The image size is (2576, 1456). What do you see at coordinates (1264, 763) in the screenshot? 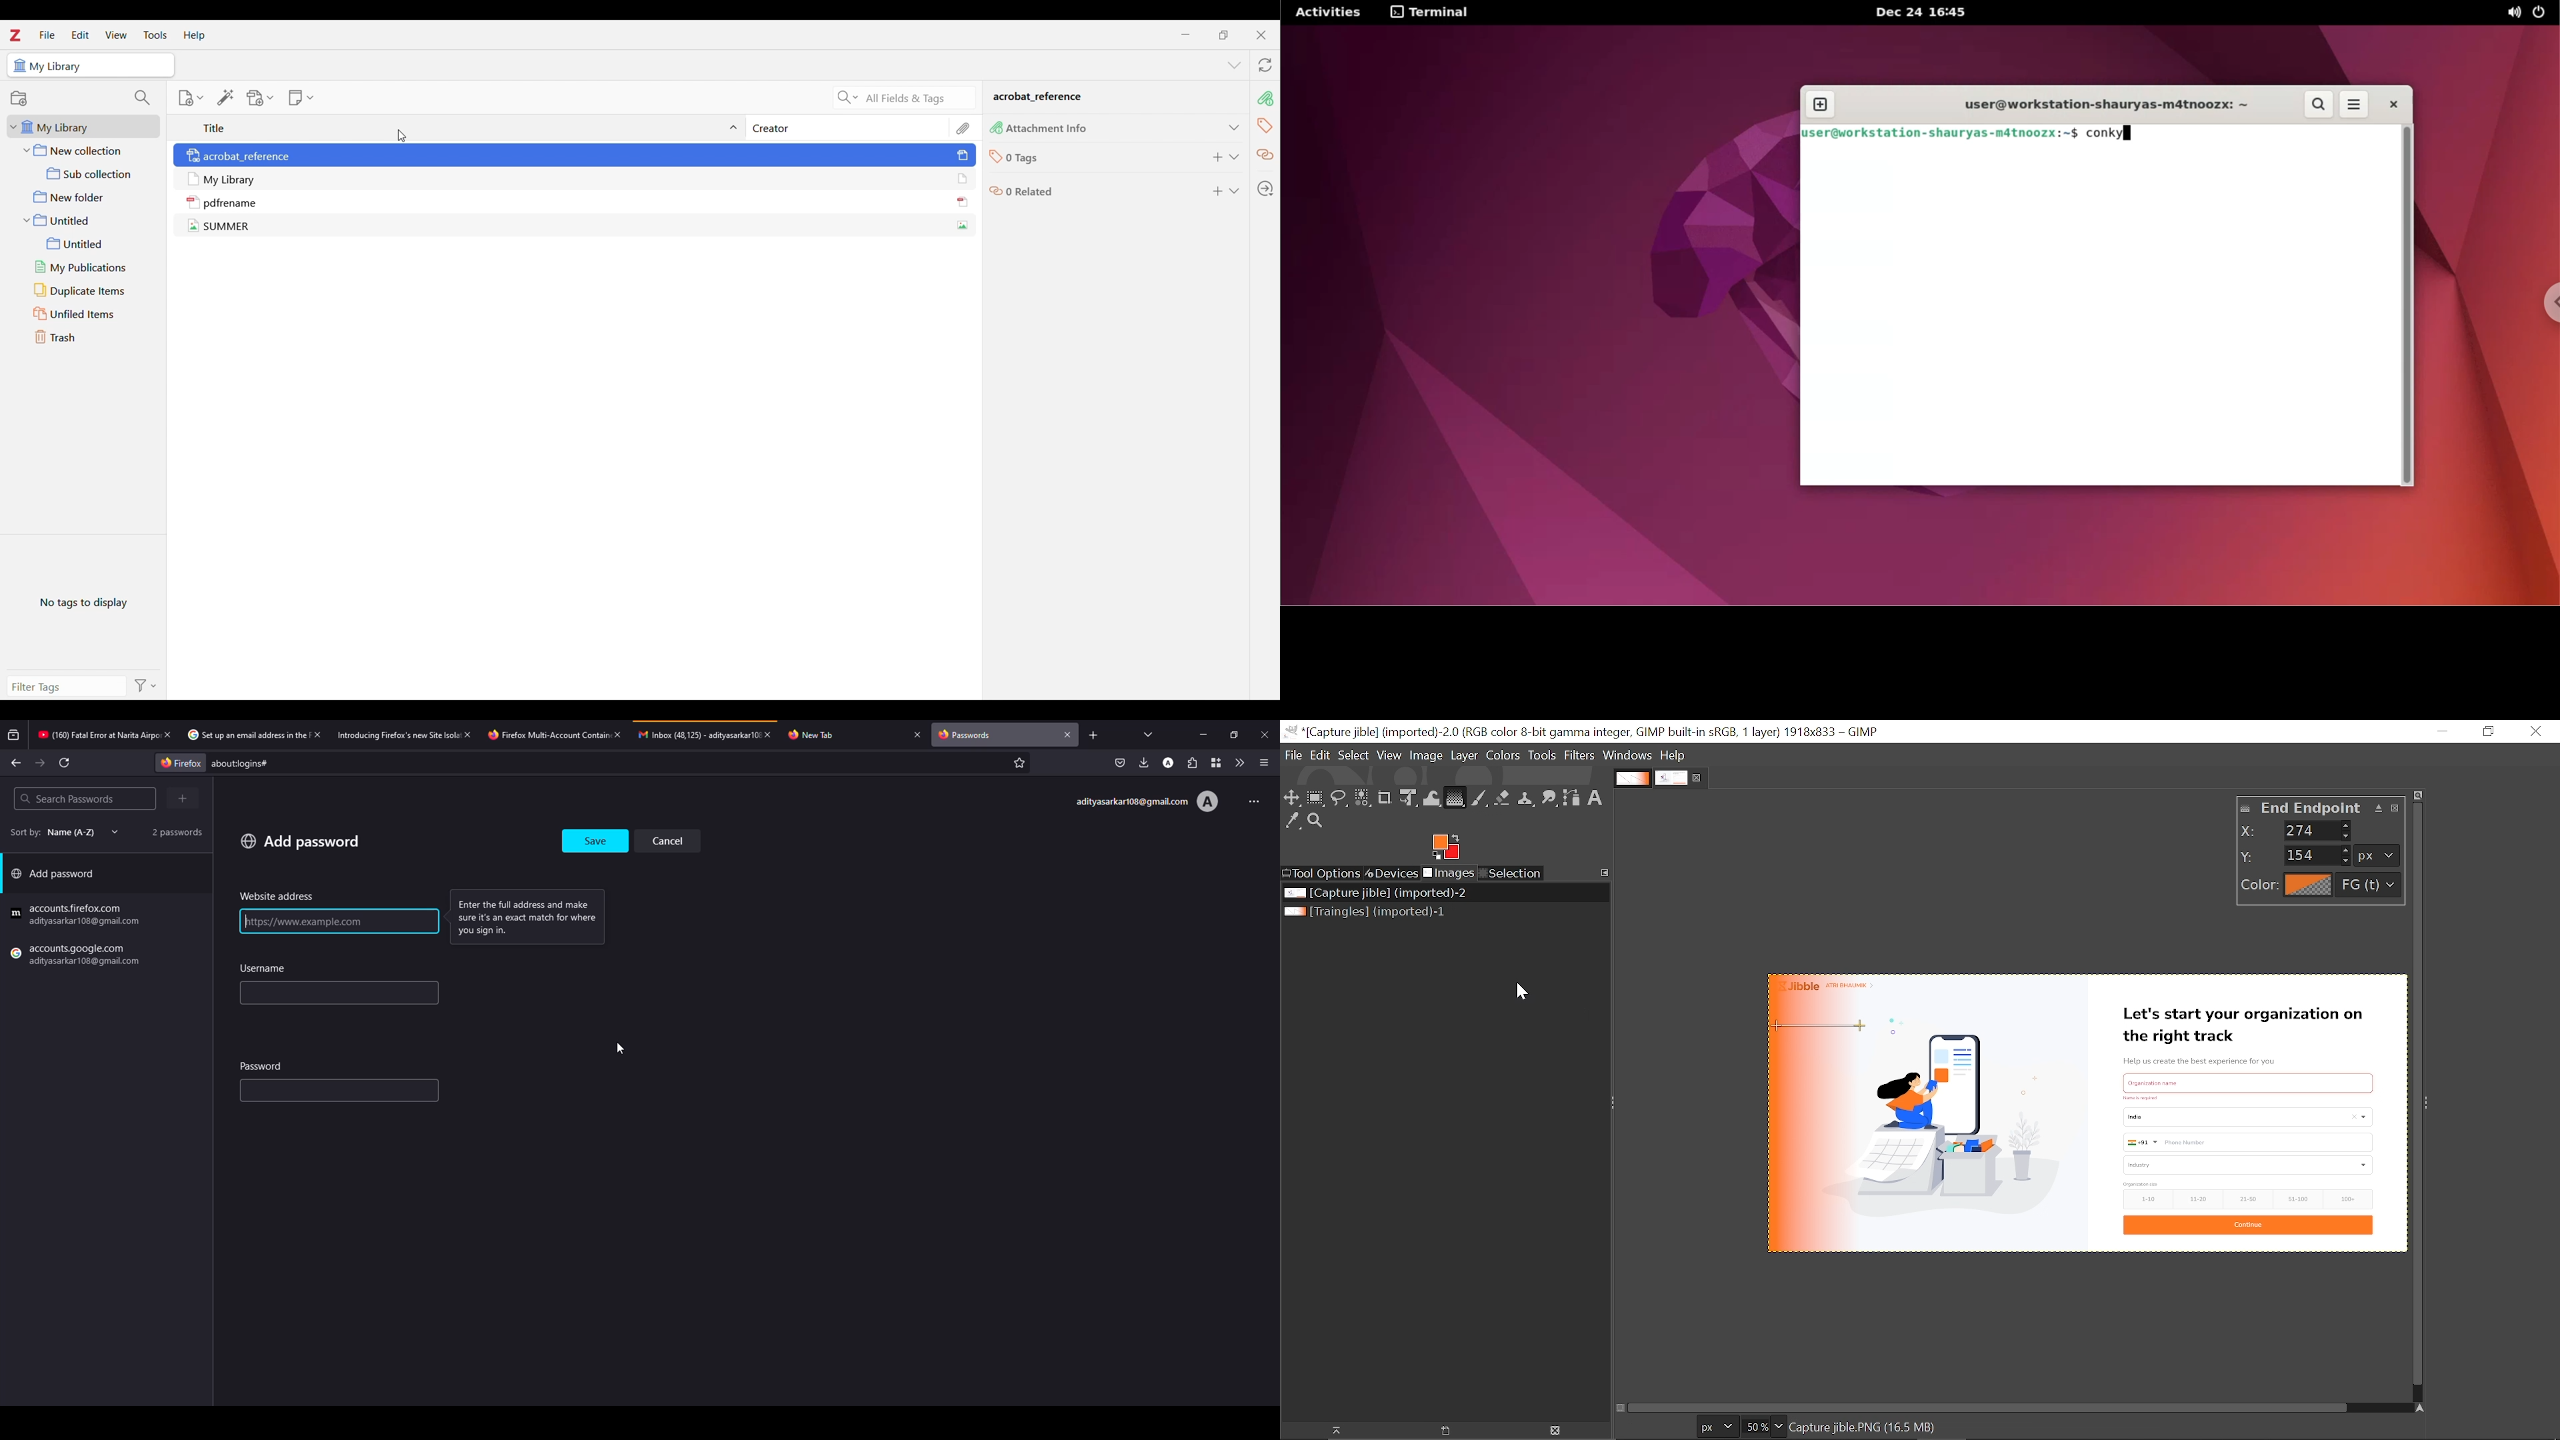
I see `menu` at bounding box center [1264, 763].